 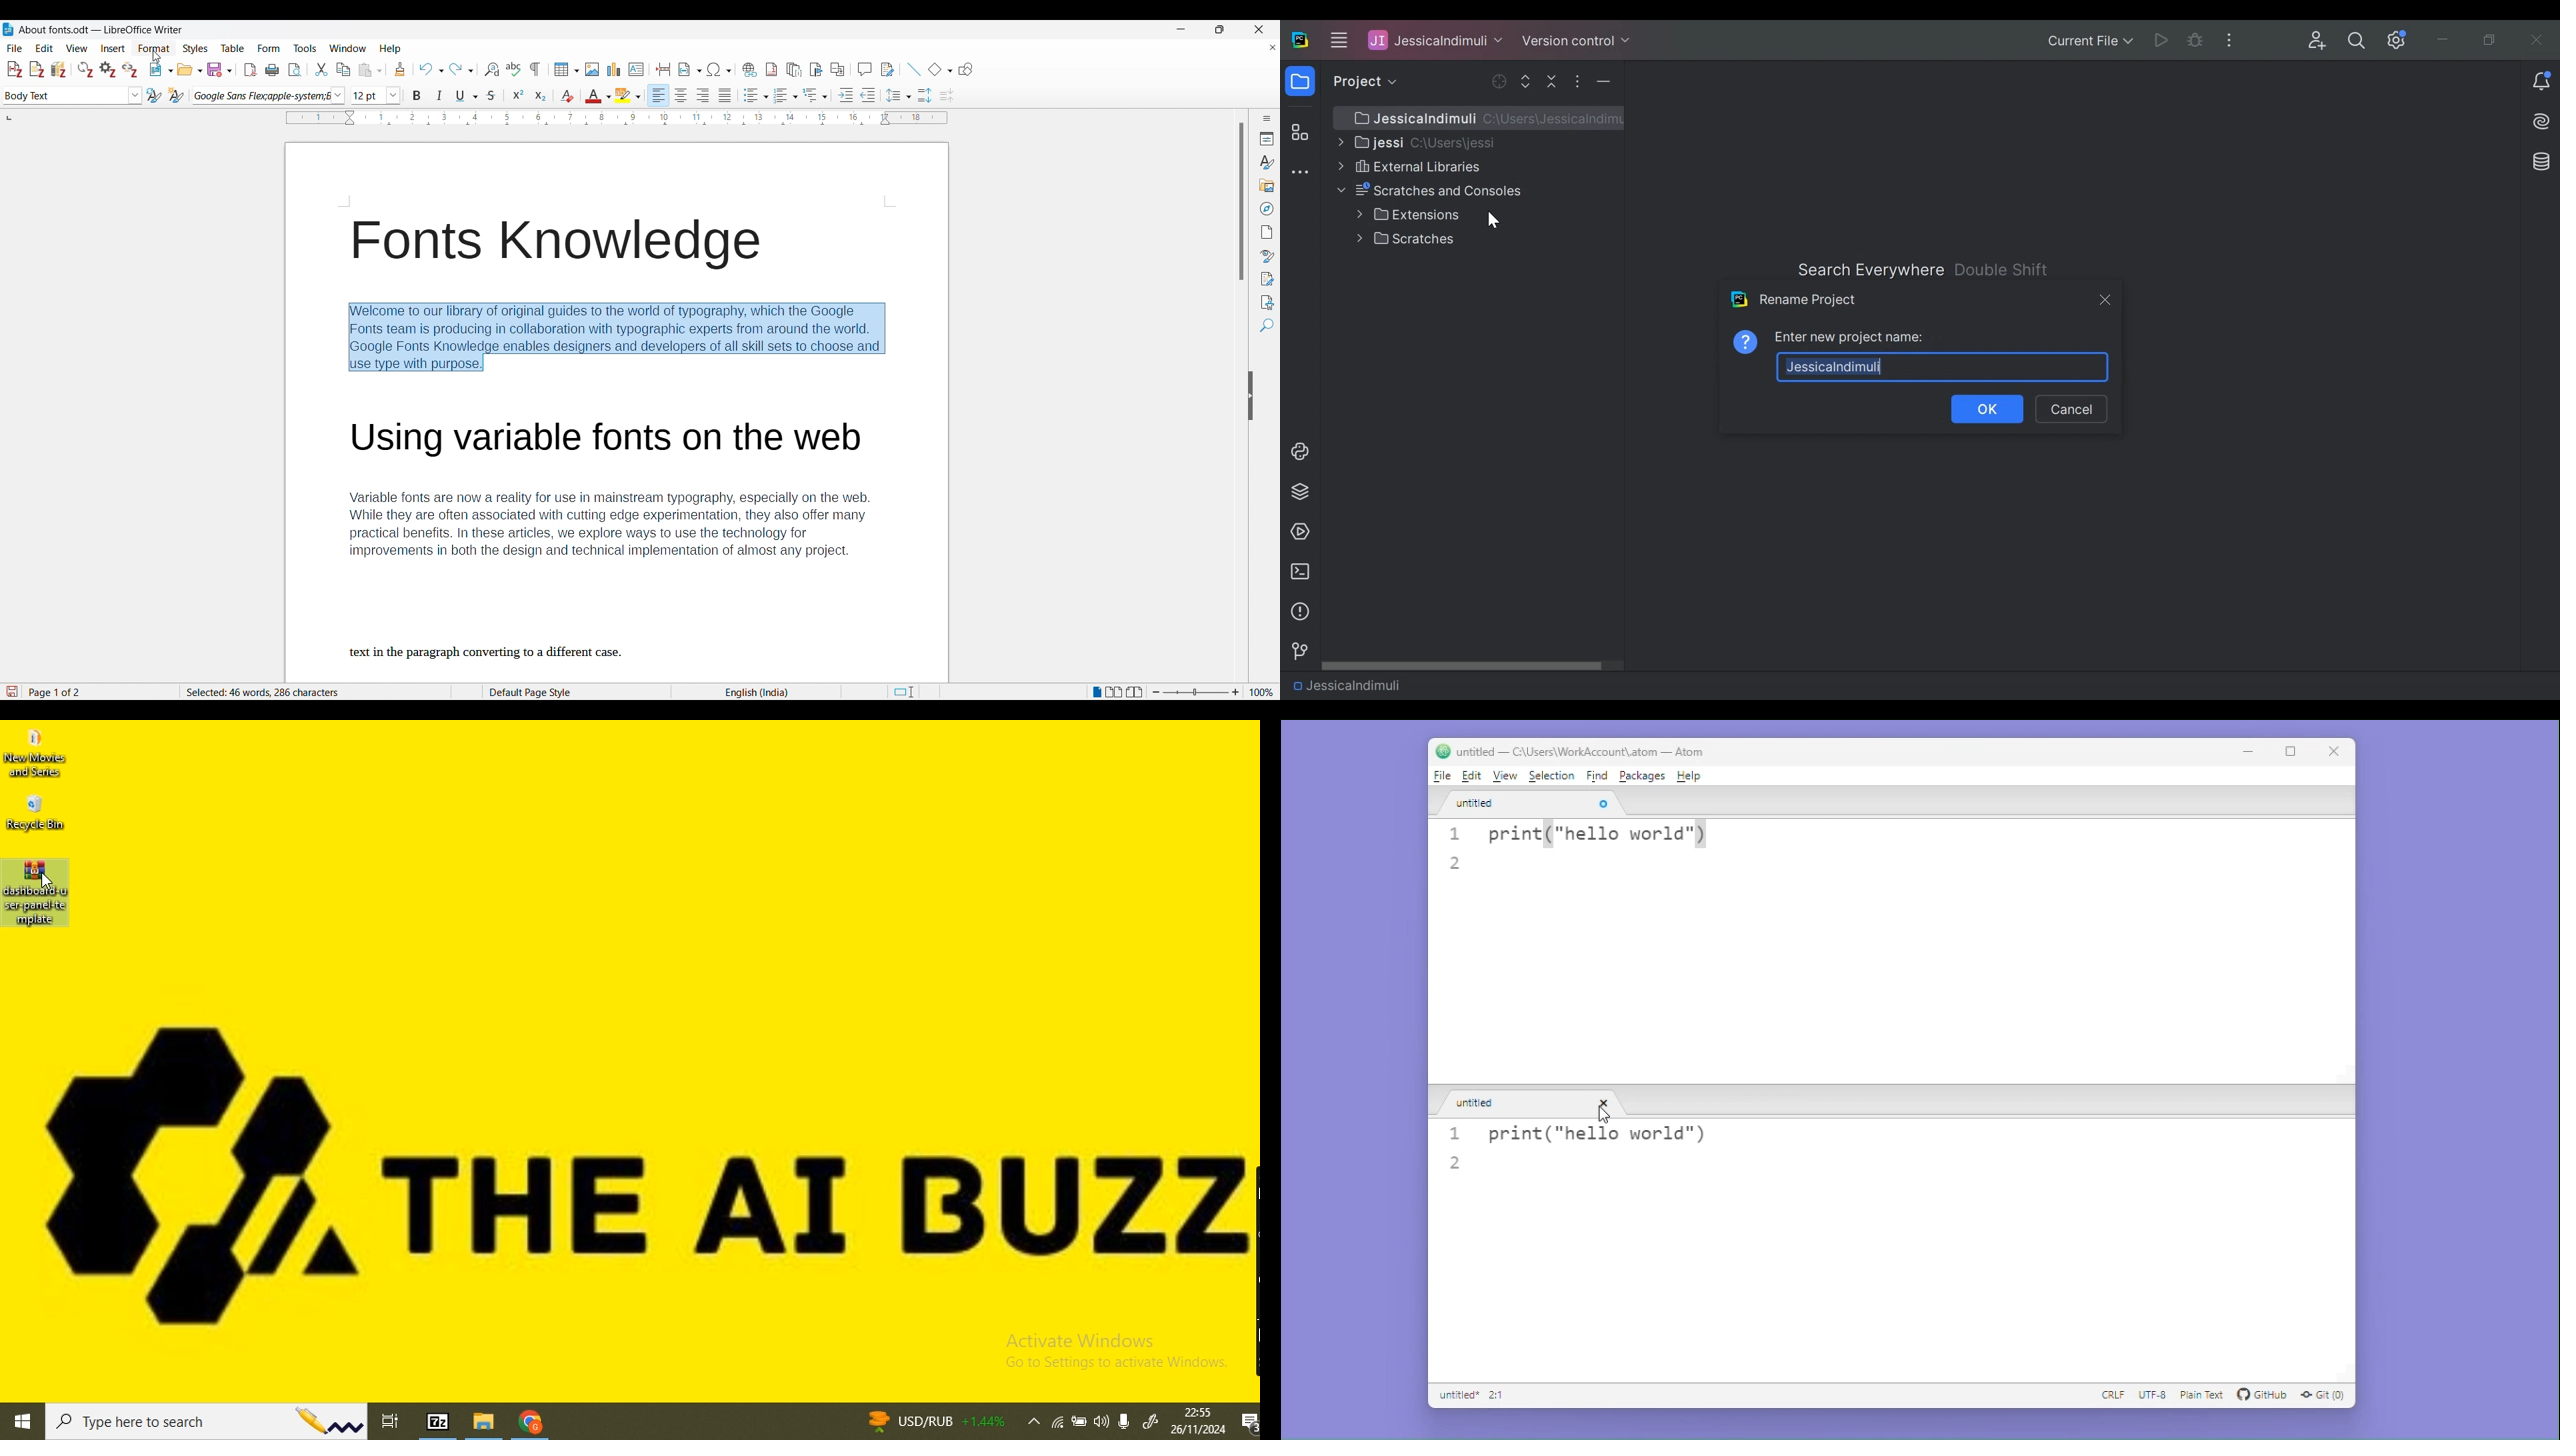 What do you see at coordinates (107, 69) in the screenshot?
I see `Set document preferences` at bounding box center [107, 69].